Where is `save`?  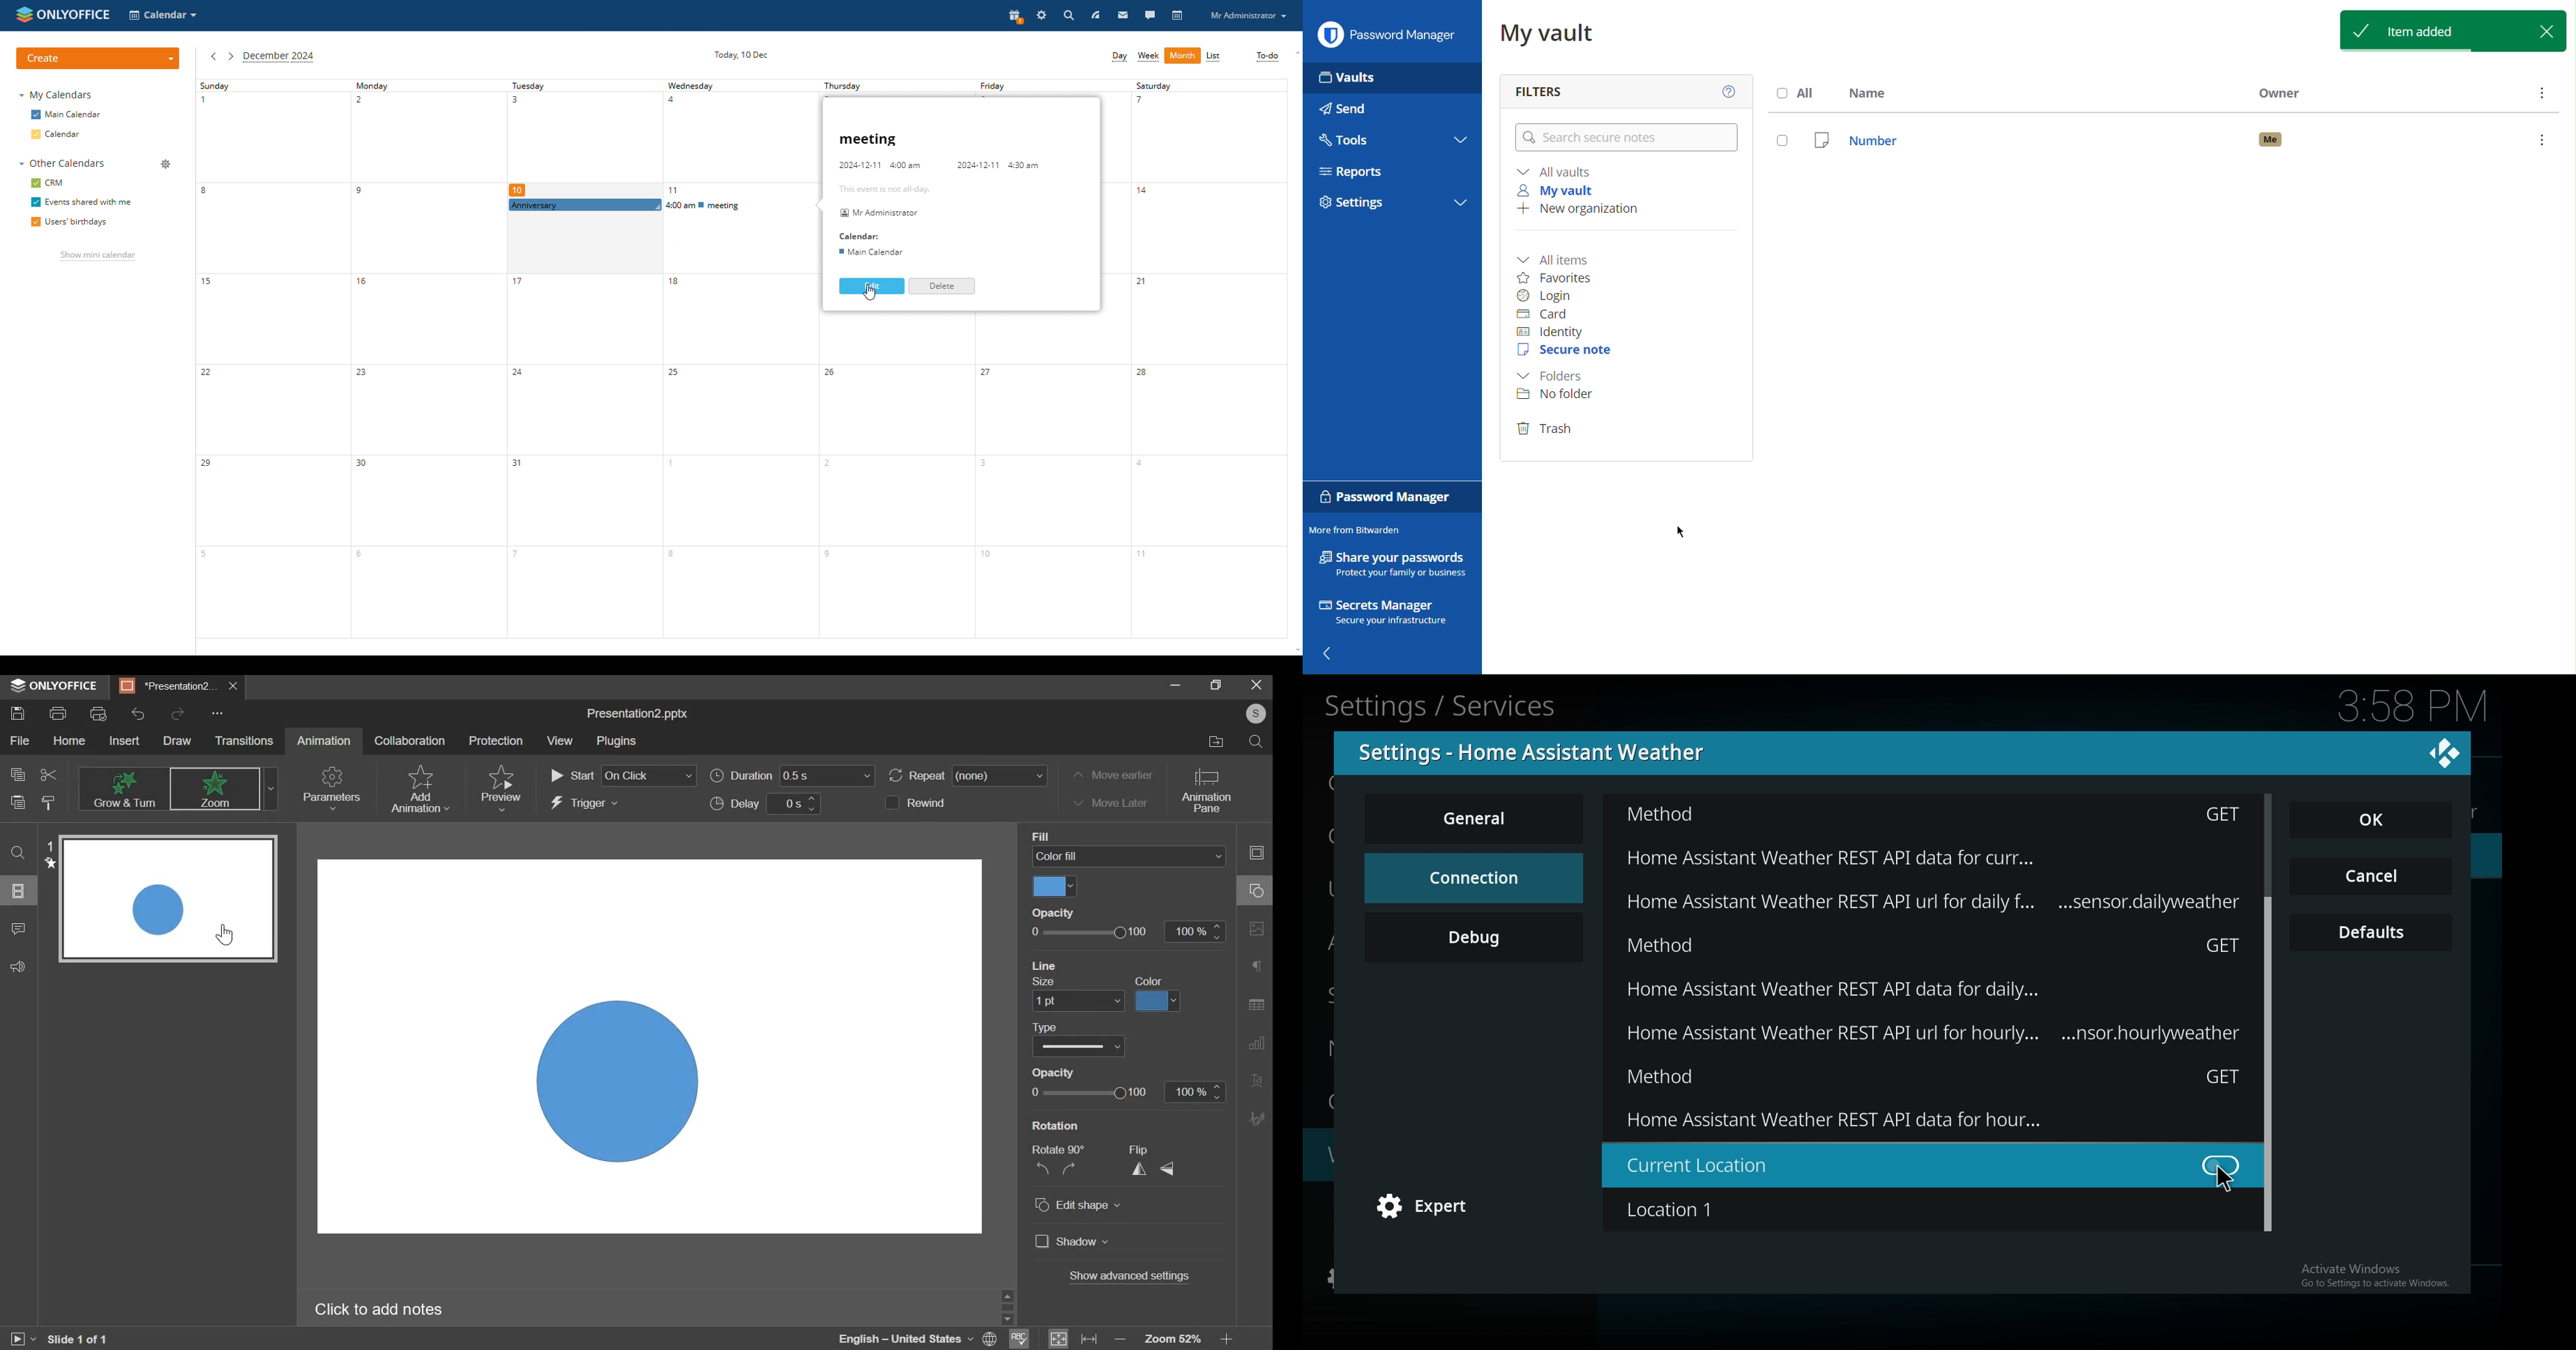
save is located at coordinates (17, 713).